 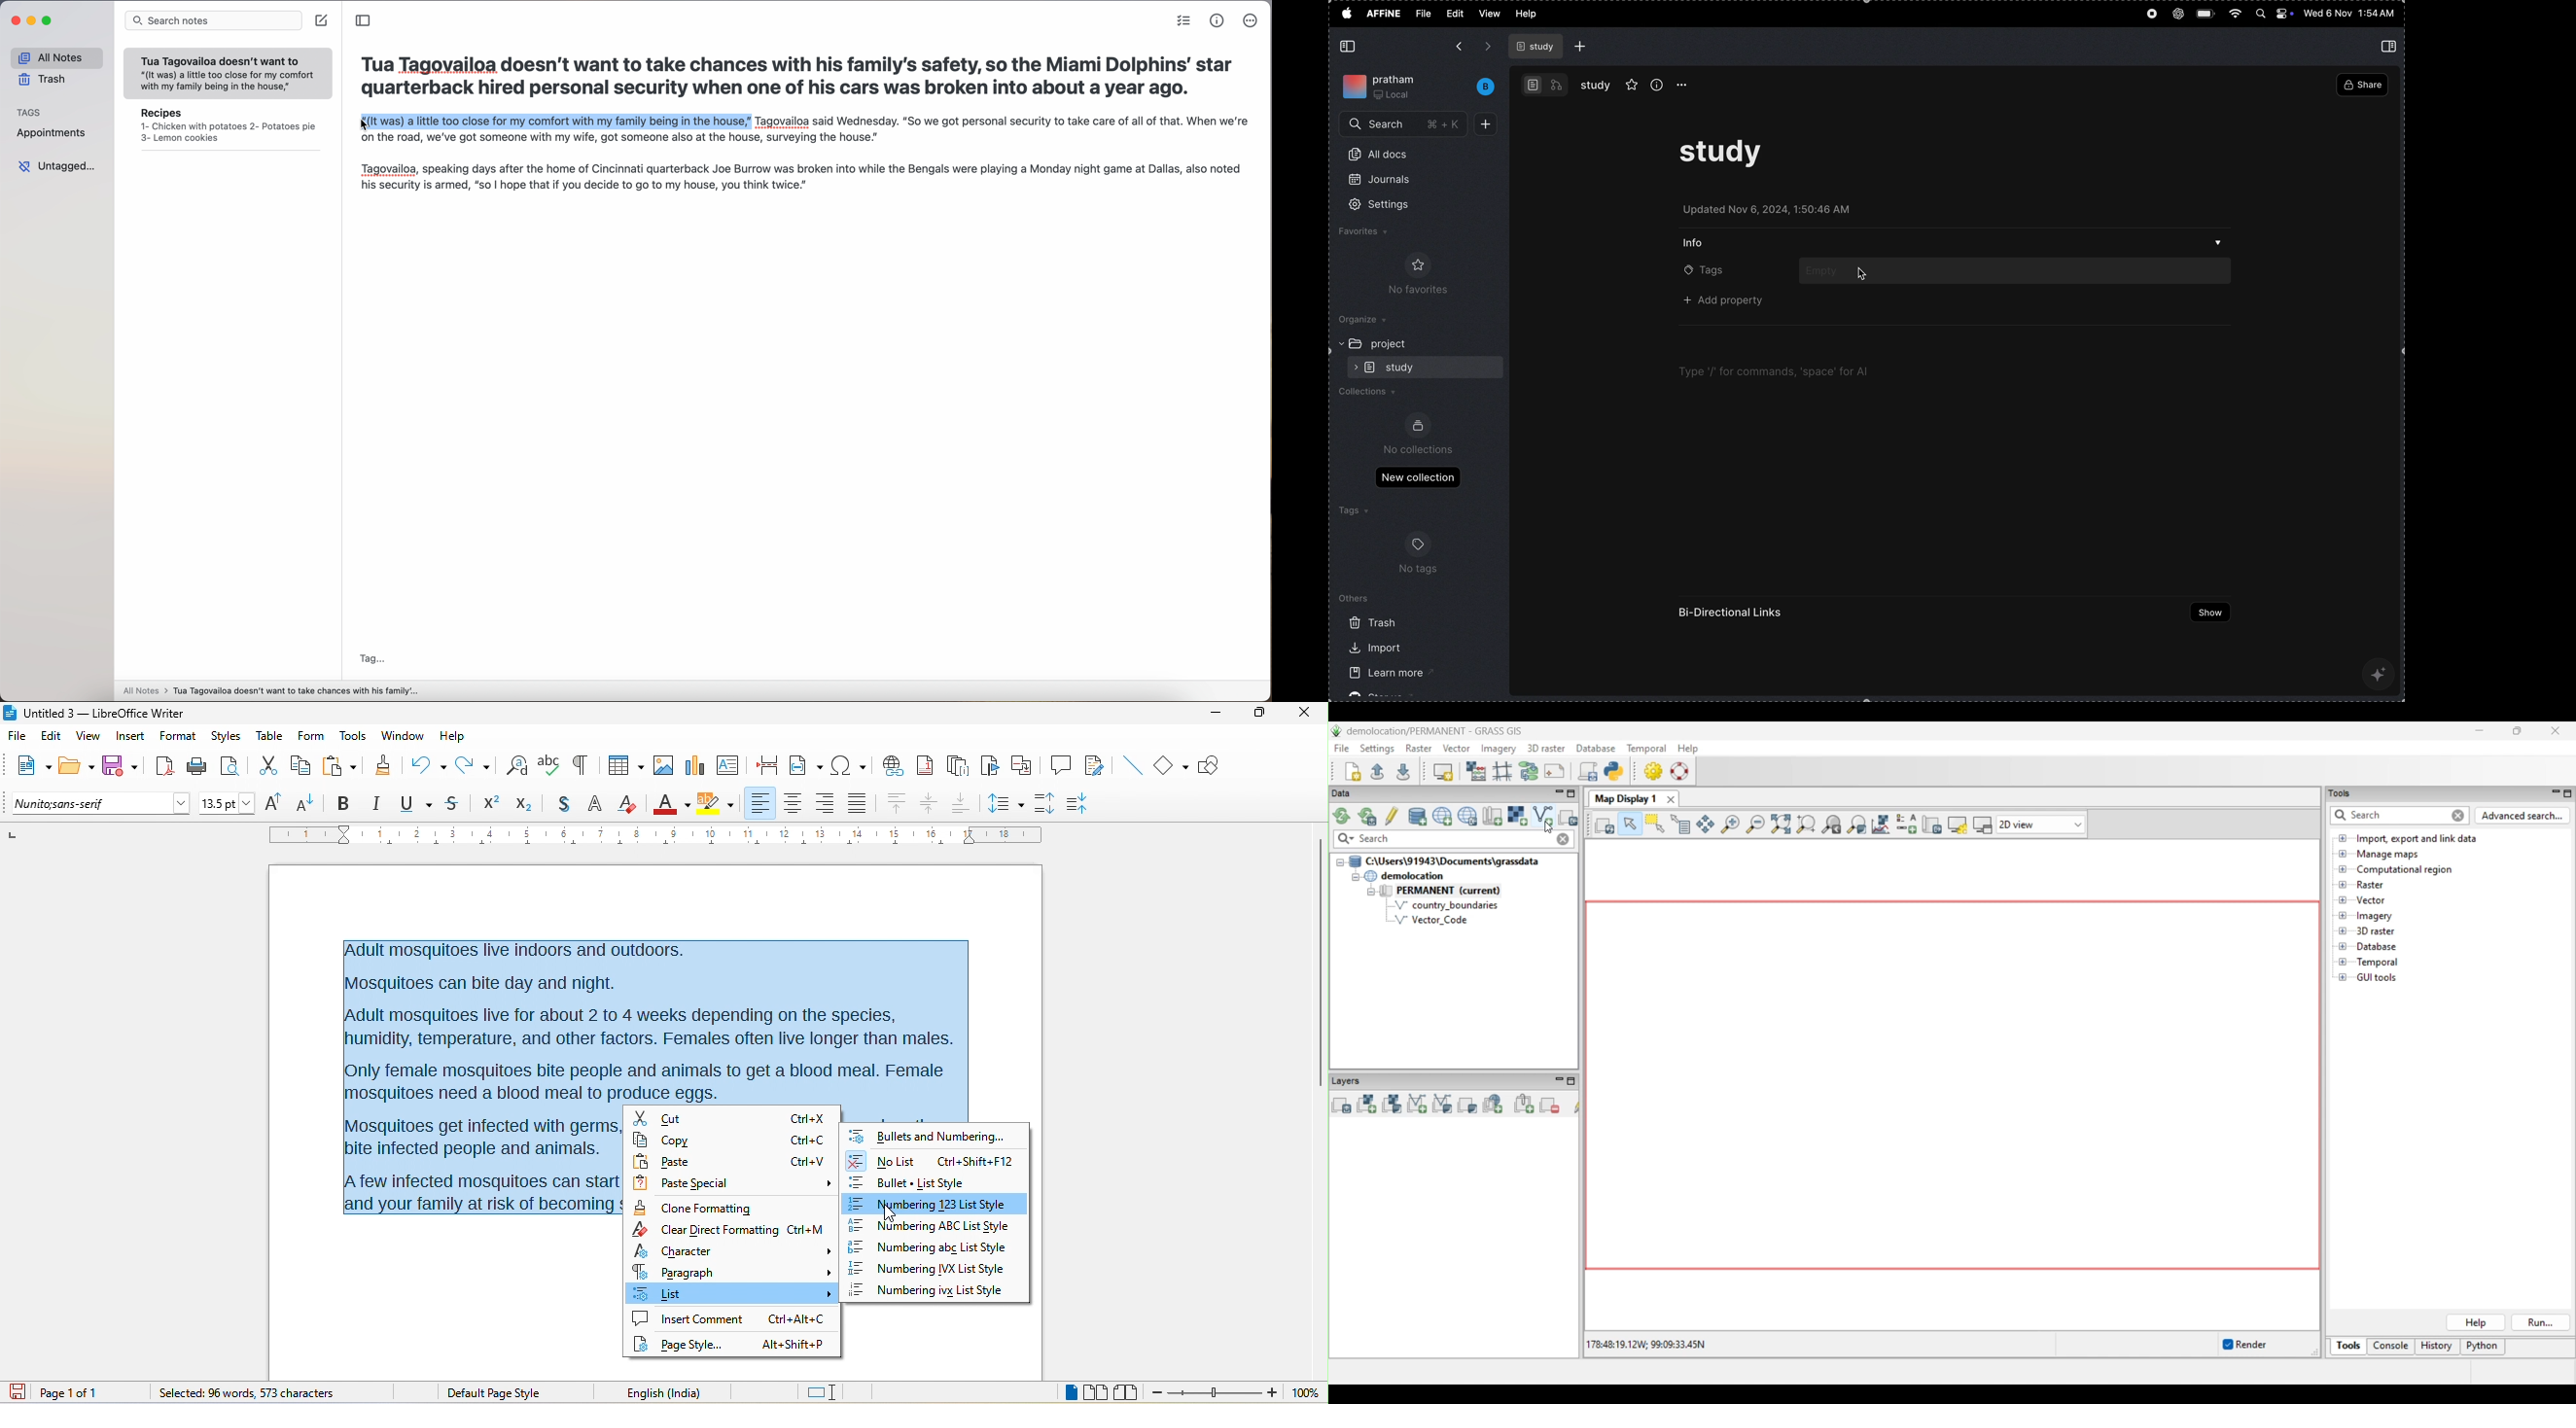 I want to click on view, so click(x=1490, y=13).